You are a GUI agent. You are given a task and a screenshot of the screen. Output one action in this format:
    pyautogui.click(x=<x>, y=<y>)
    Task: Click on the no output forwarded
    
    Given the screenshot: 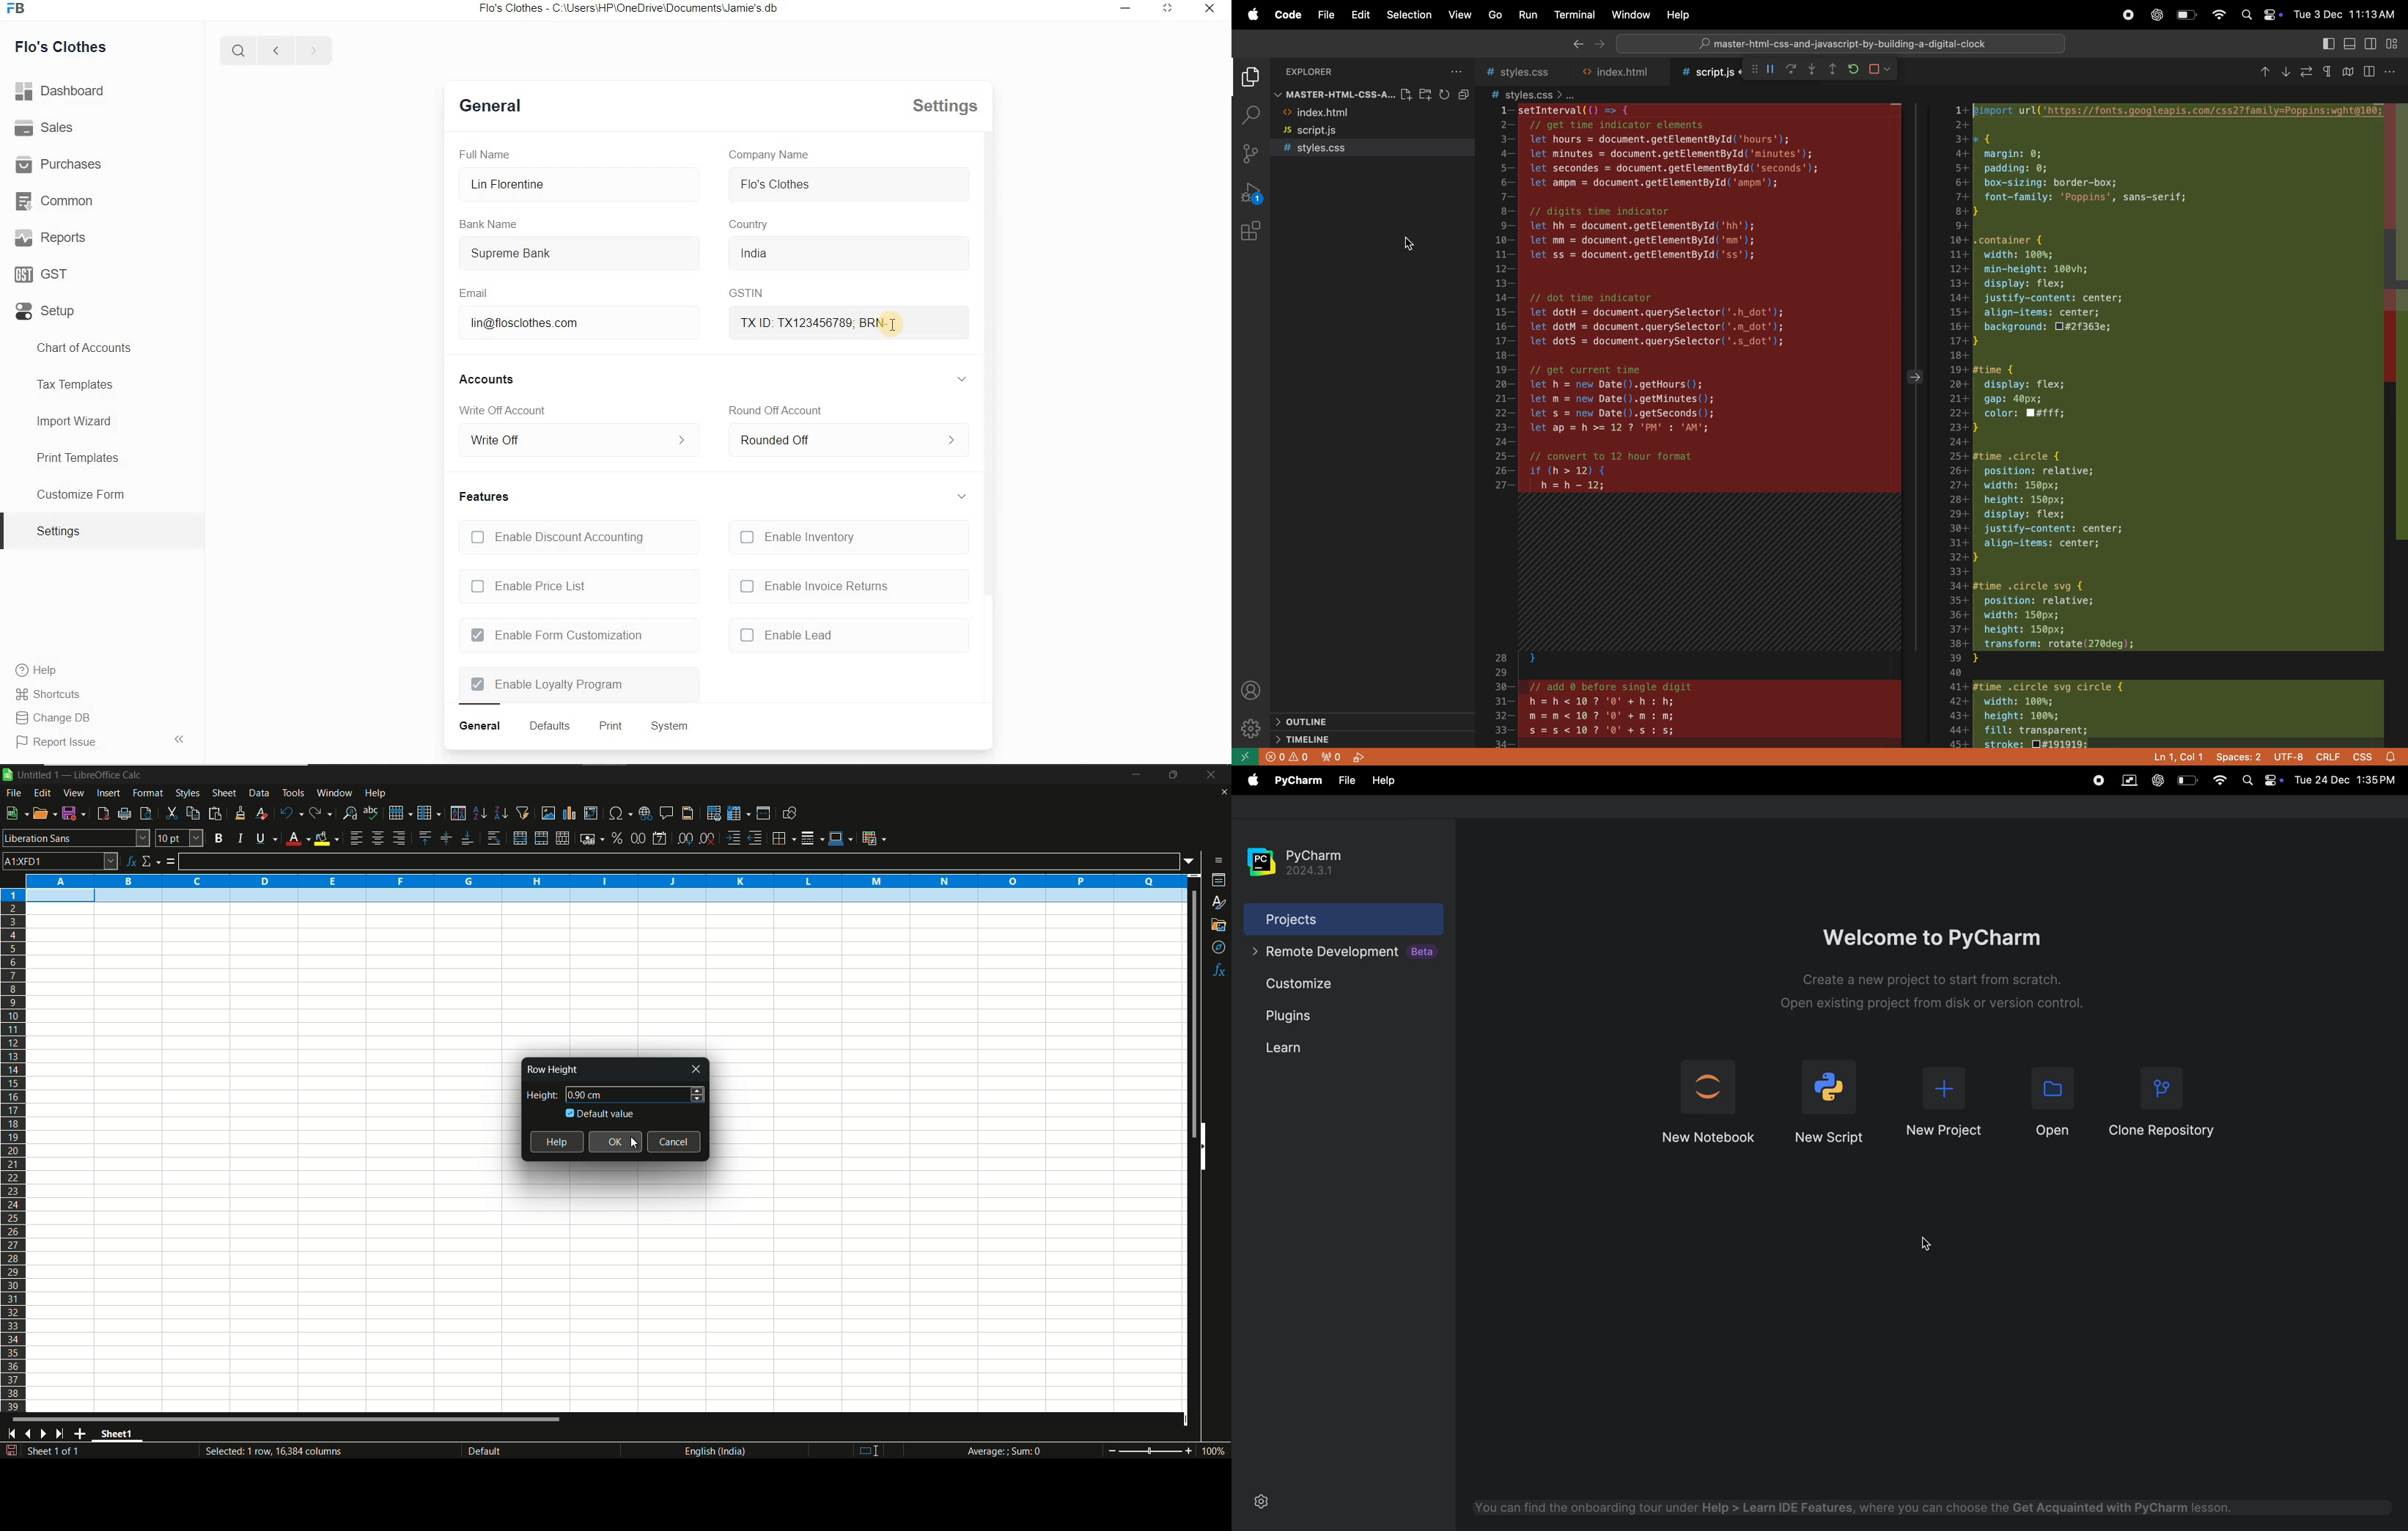 What is the action you would take?
    pyautogui.click(x=1329, y=755)
    